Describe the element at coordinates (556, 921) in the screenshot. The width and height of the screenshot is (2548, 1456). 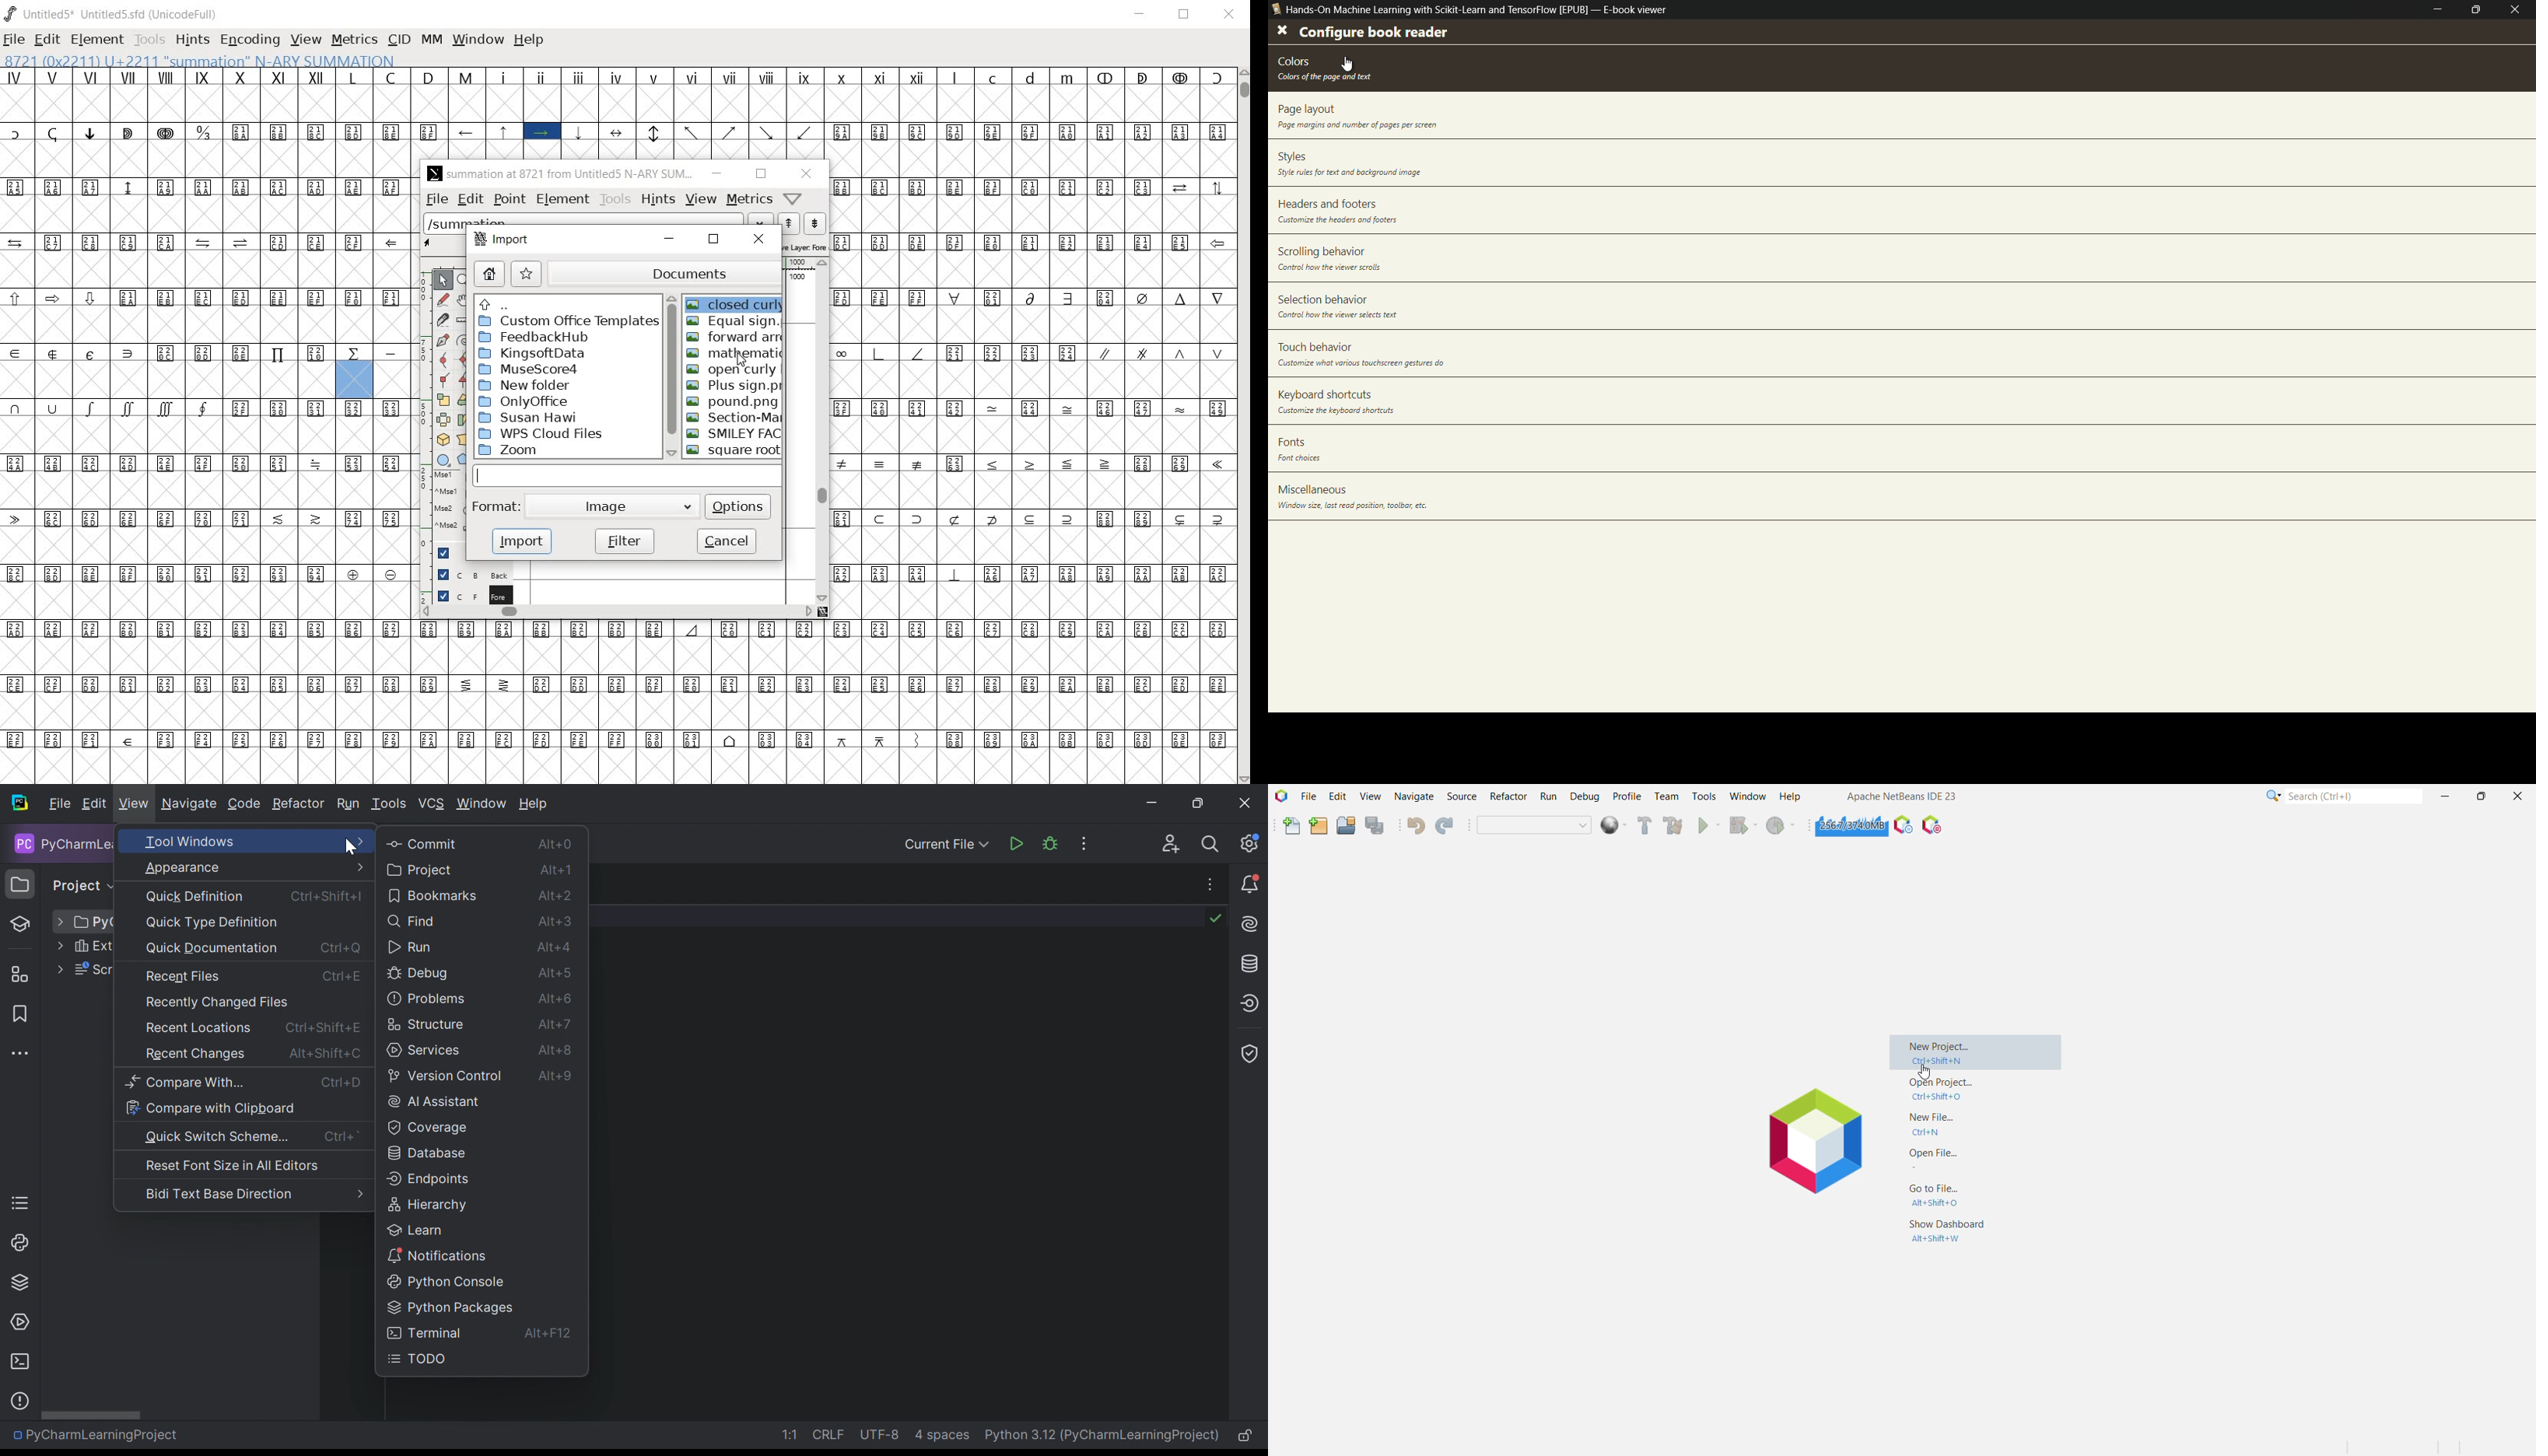
I see `Alt+3` at that location.